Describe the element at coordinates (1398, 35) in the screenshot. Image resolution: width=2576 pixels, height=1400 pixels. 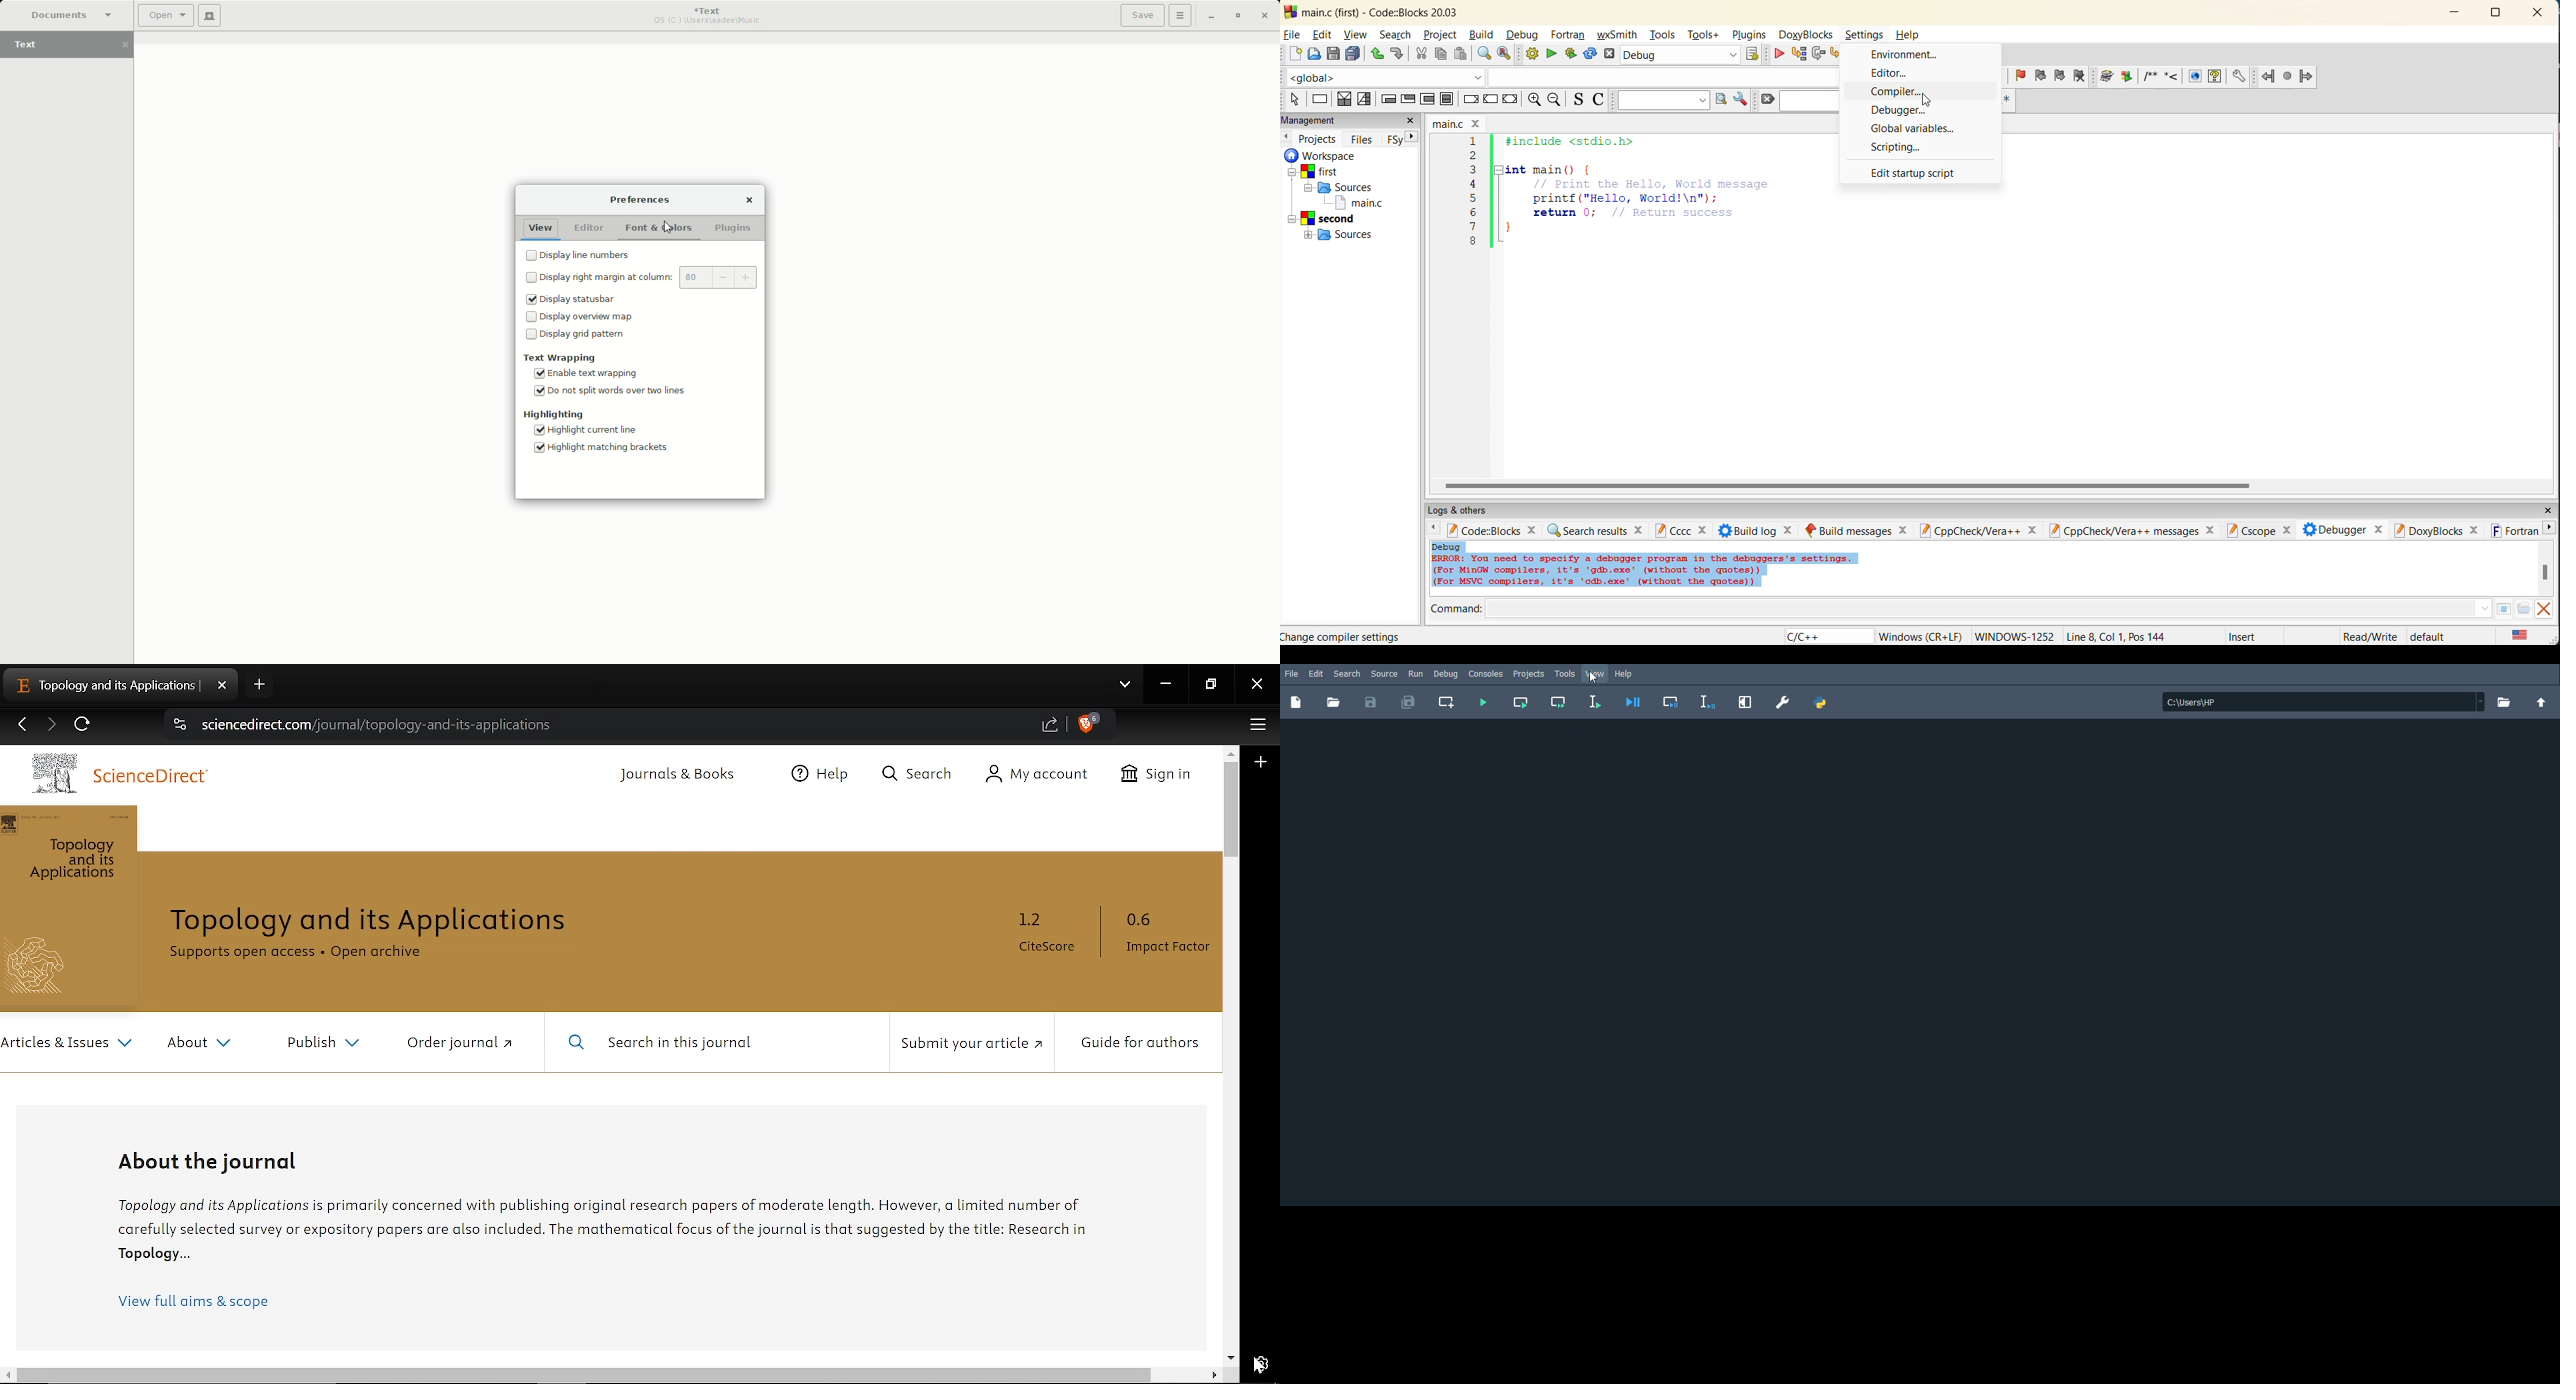
I see `search` at that location.